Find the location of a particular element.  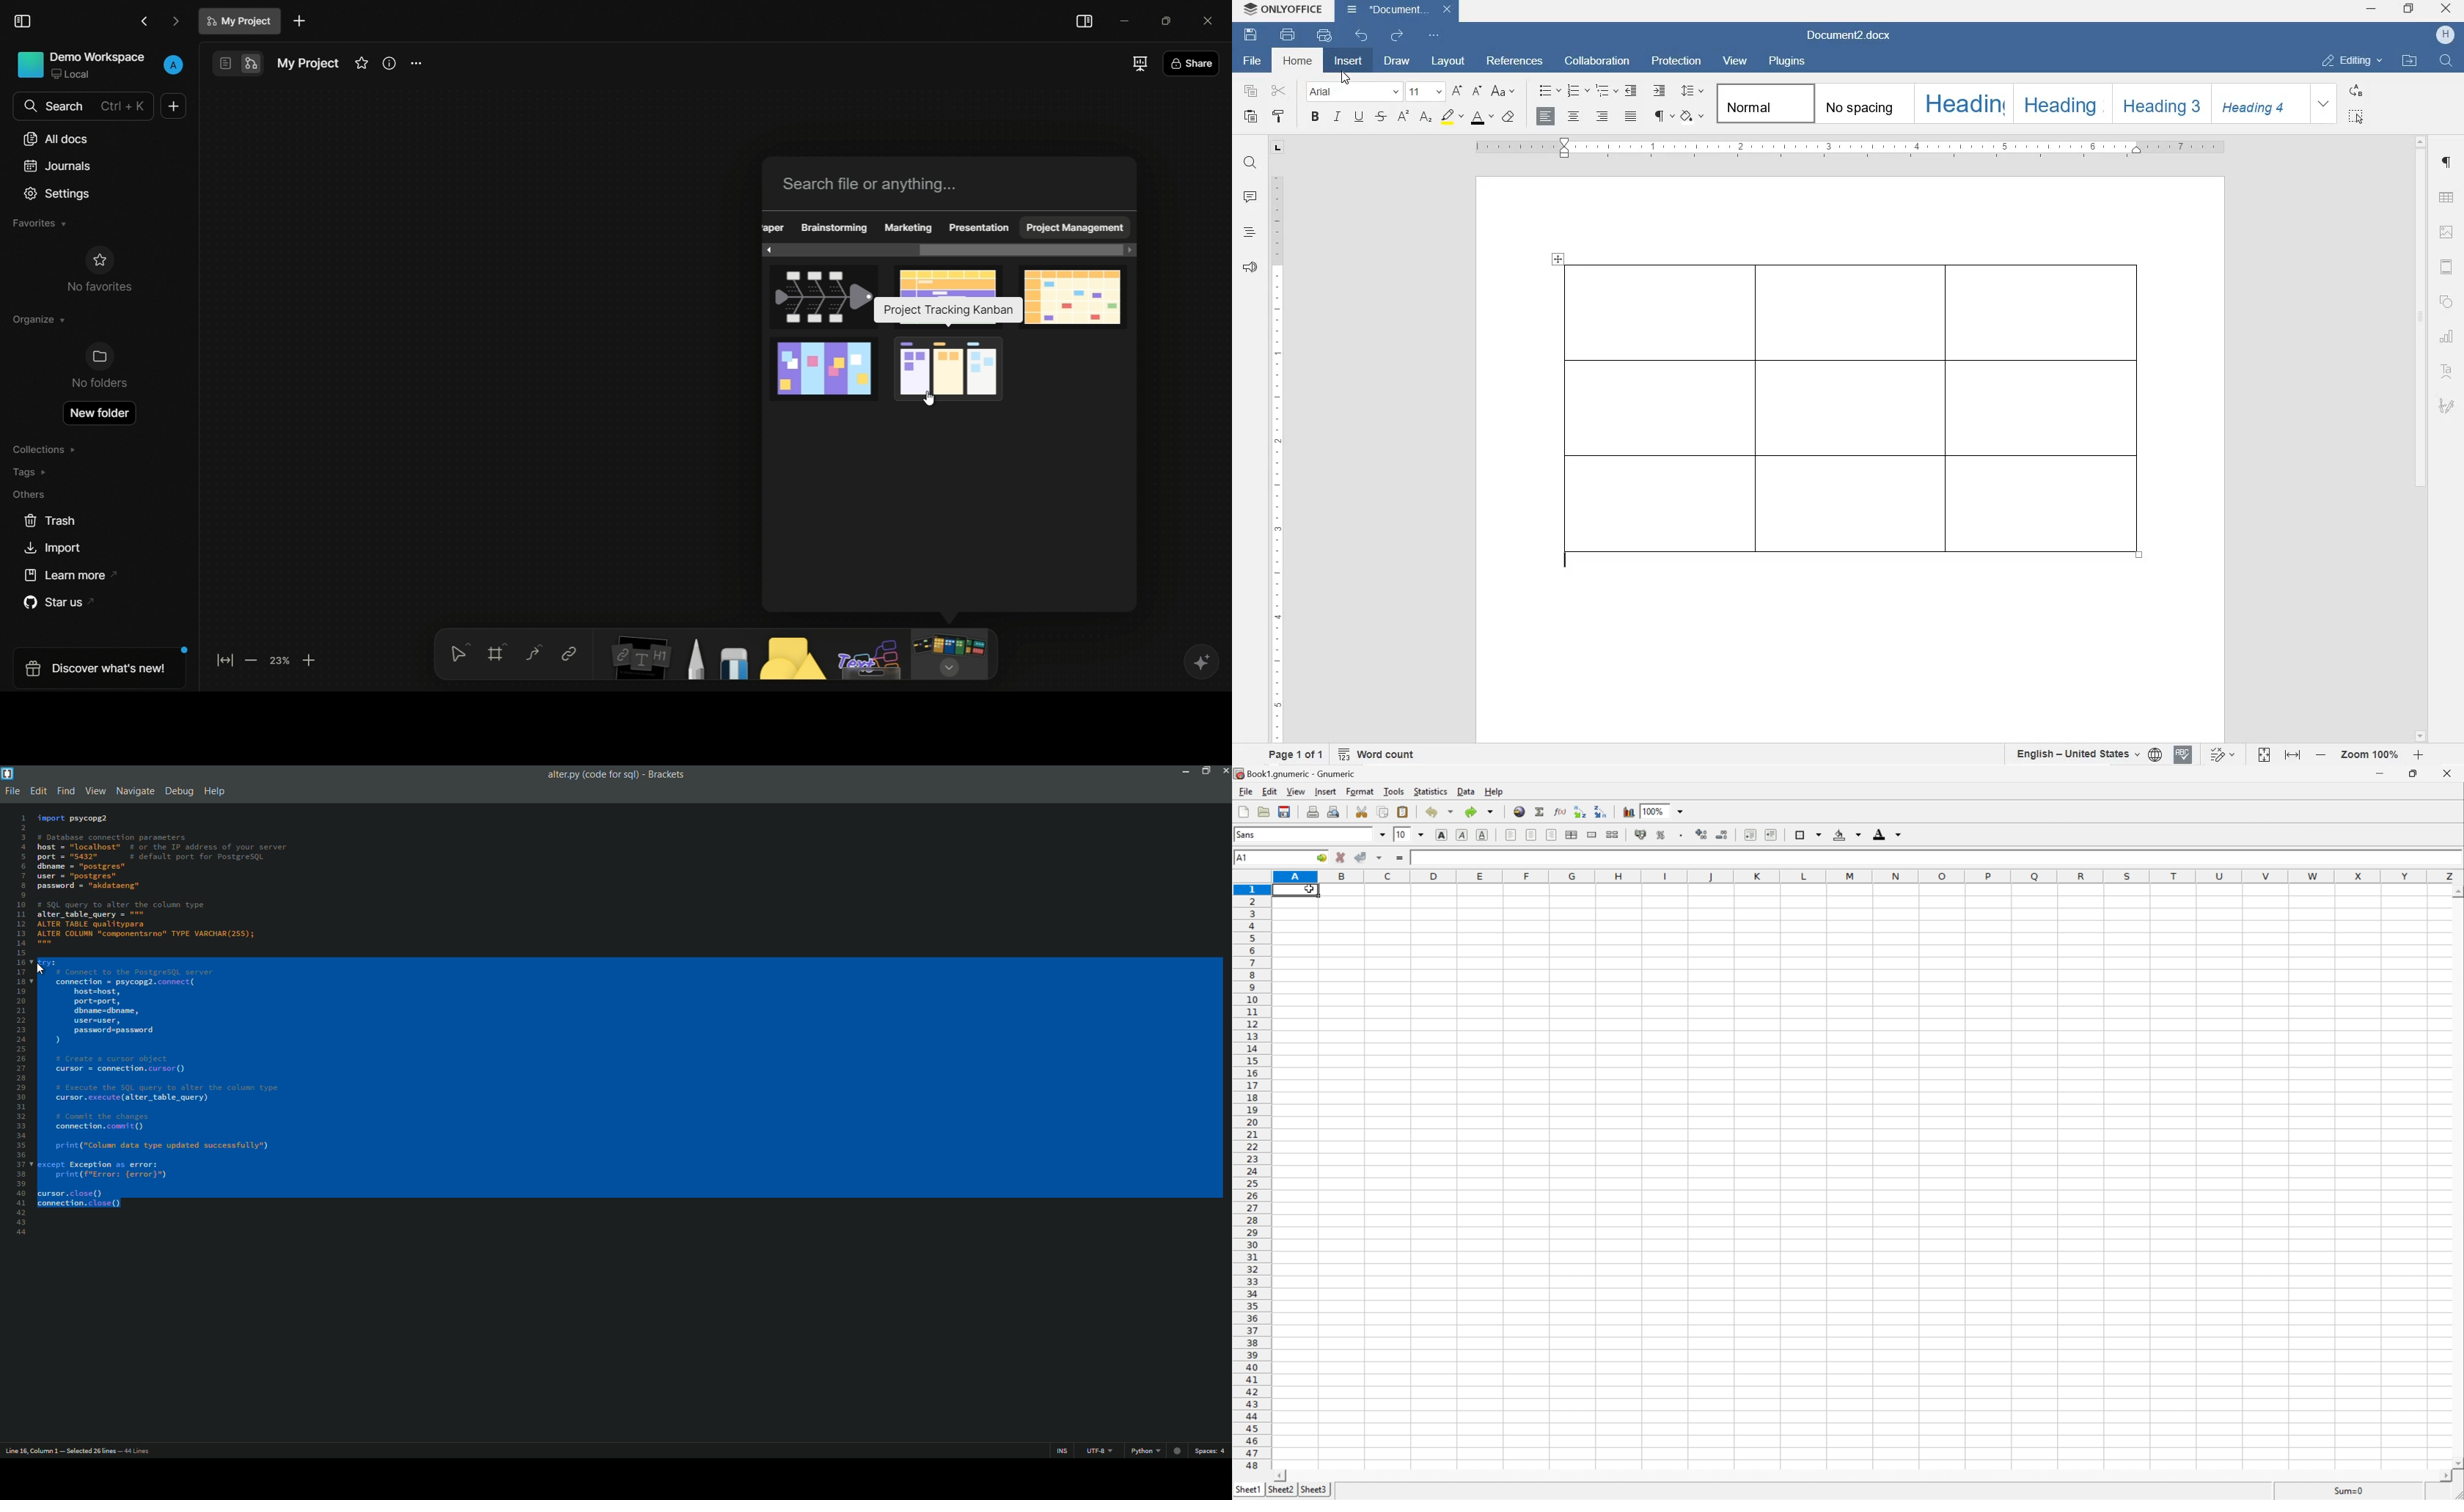

eraser is located at coordinates (734, 663).